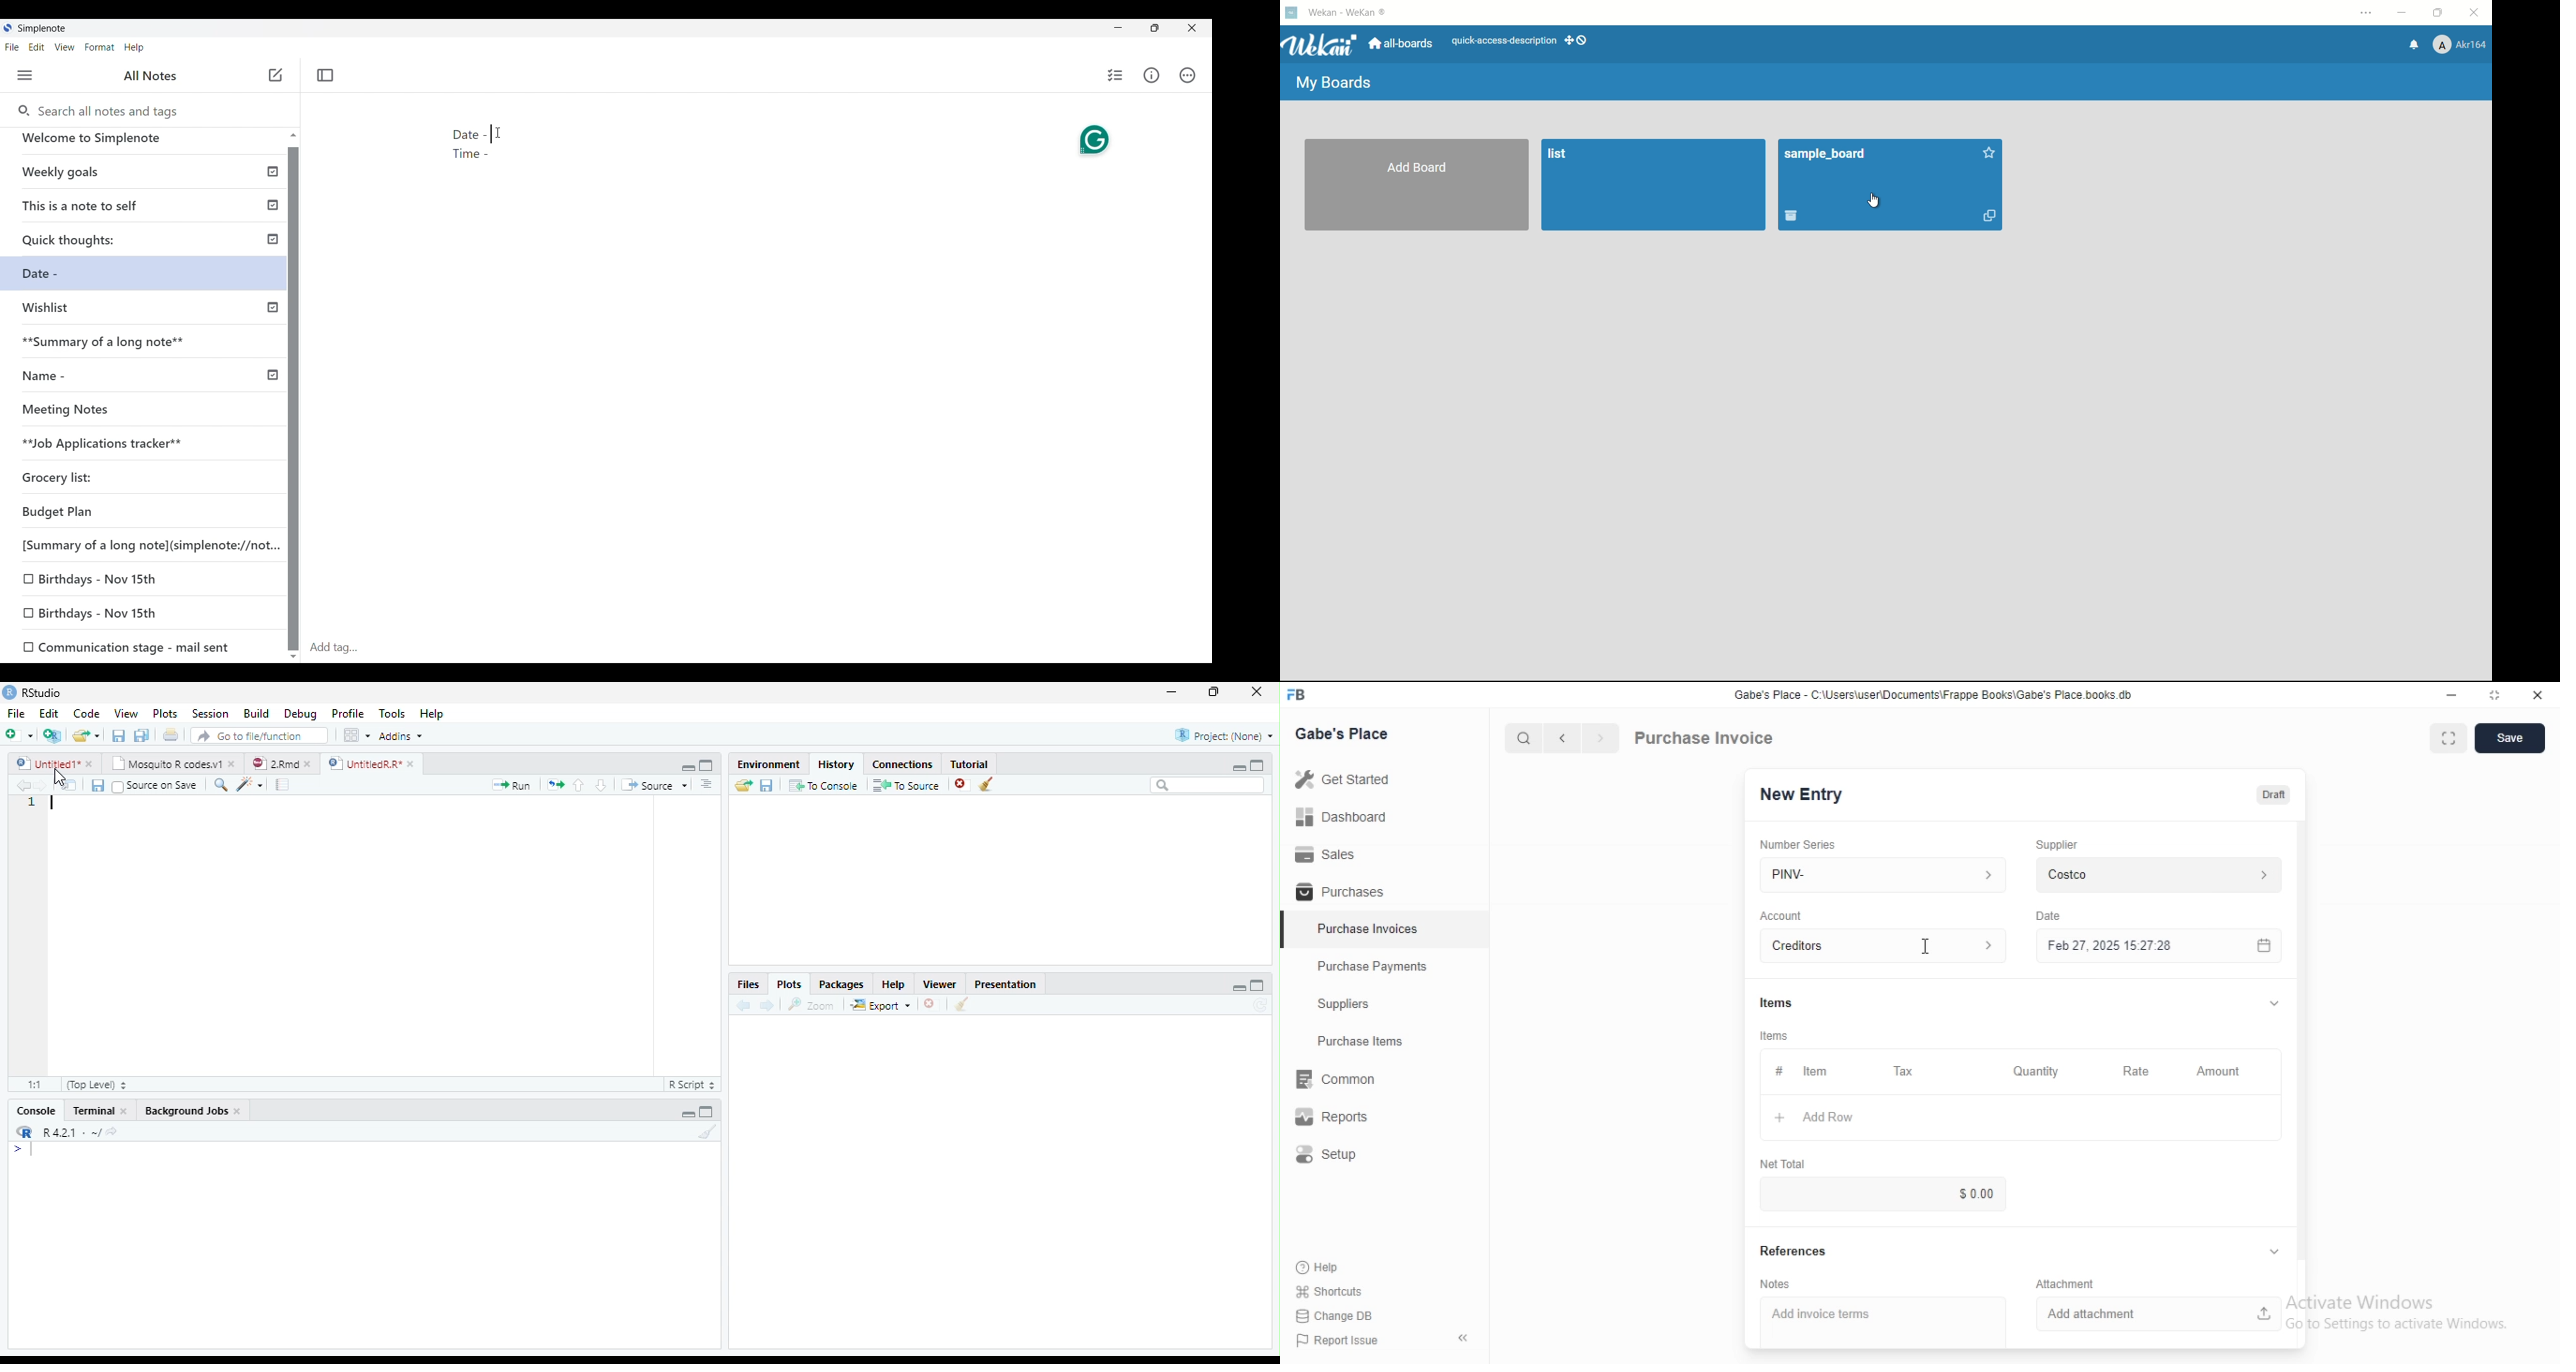  I want to click on View menu, so click(65, 47).